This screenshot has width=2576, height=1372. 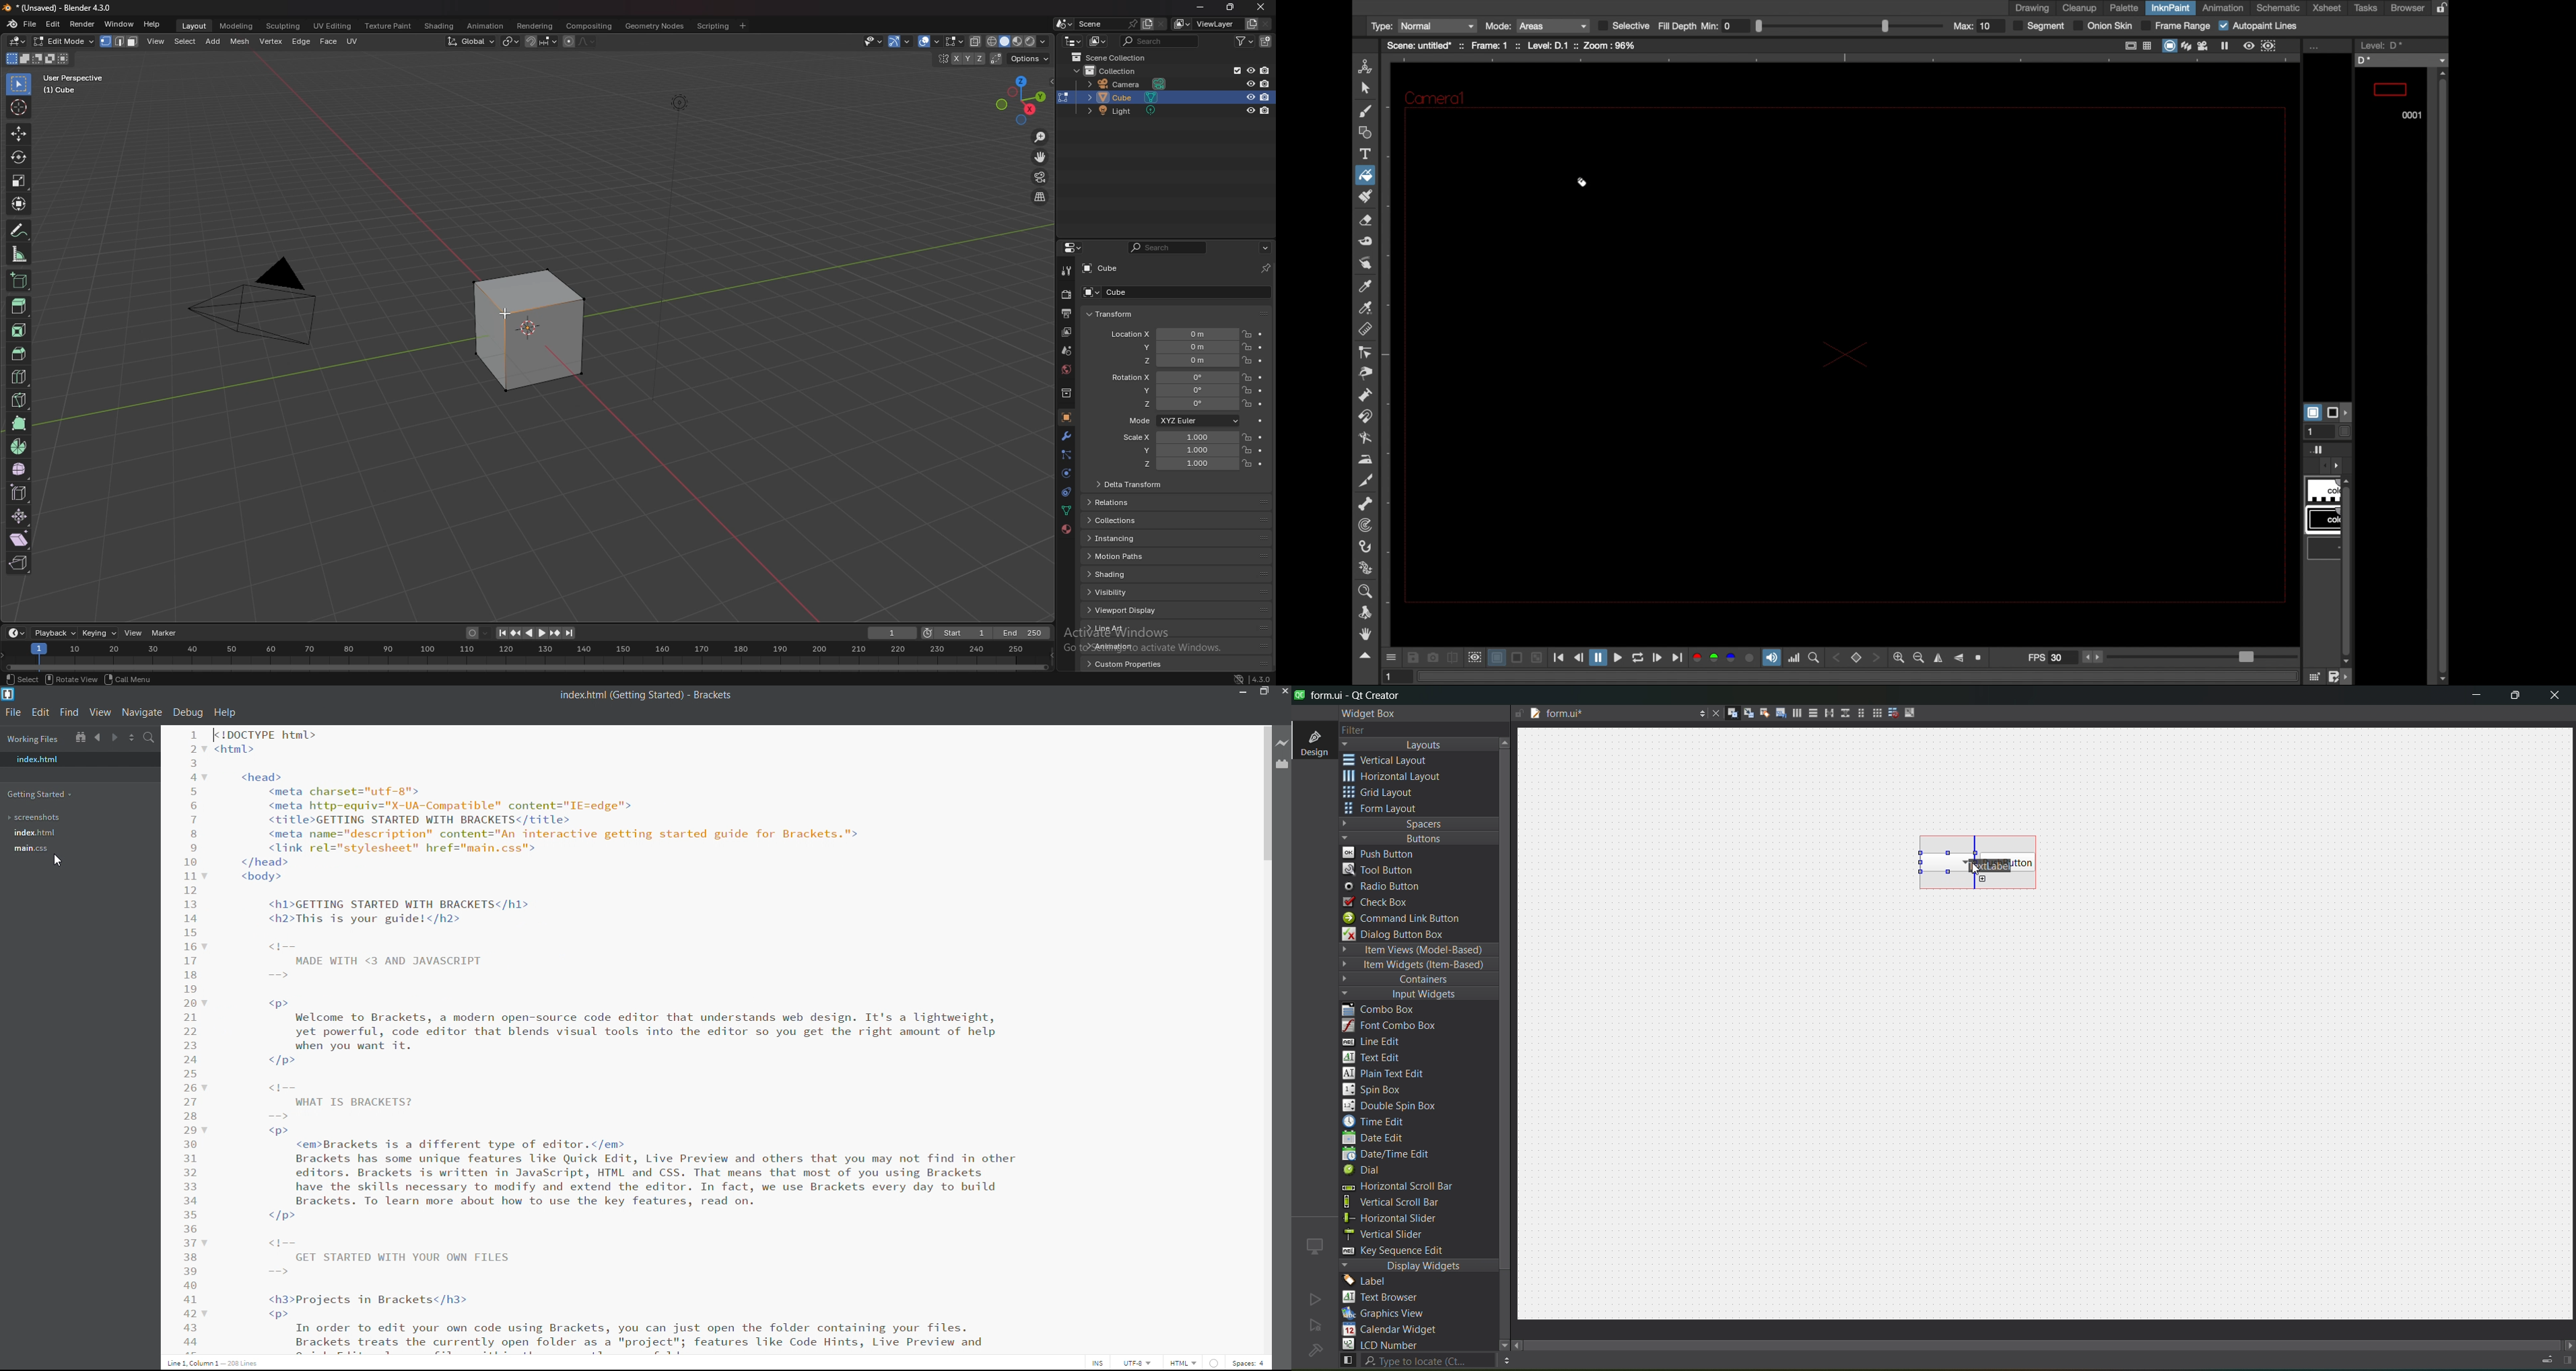 I want to click on view layer, so click(x=1066, y=333).